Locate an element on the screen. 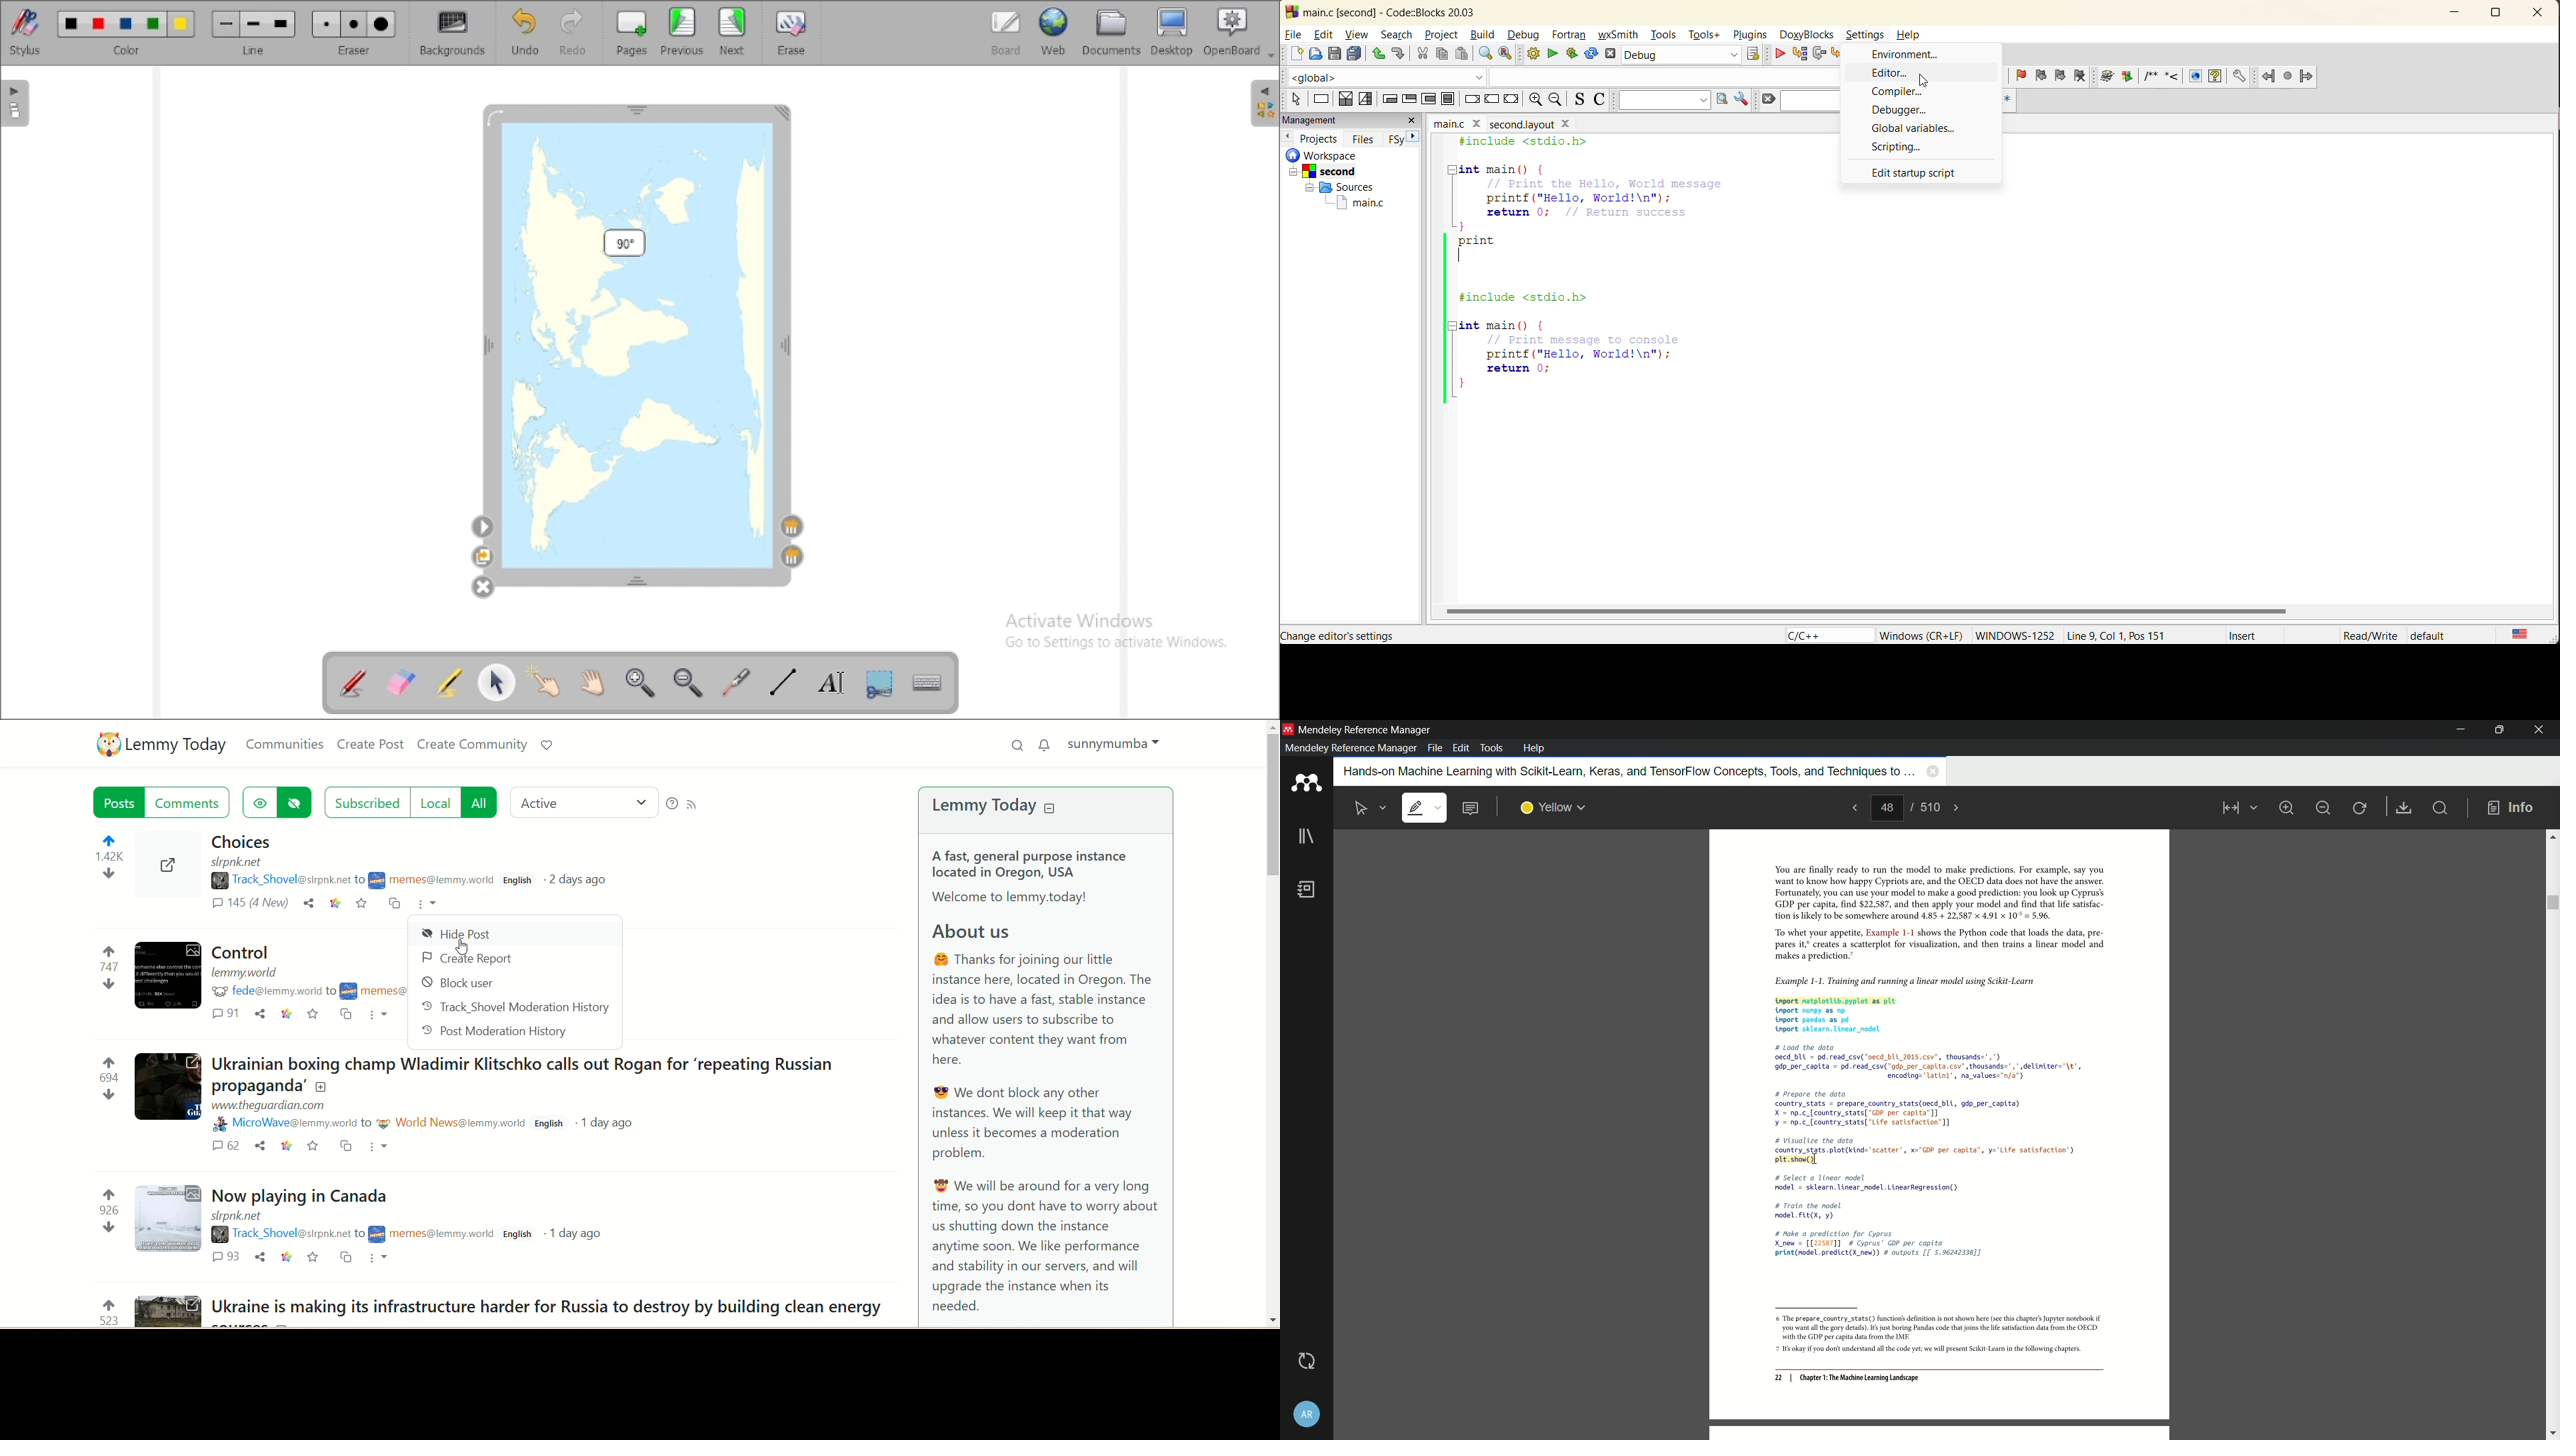 The image size is (2576, 1456). replace is located at coordinates (1512, 56).